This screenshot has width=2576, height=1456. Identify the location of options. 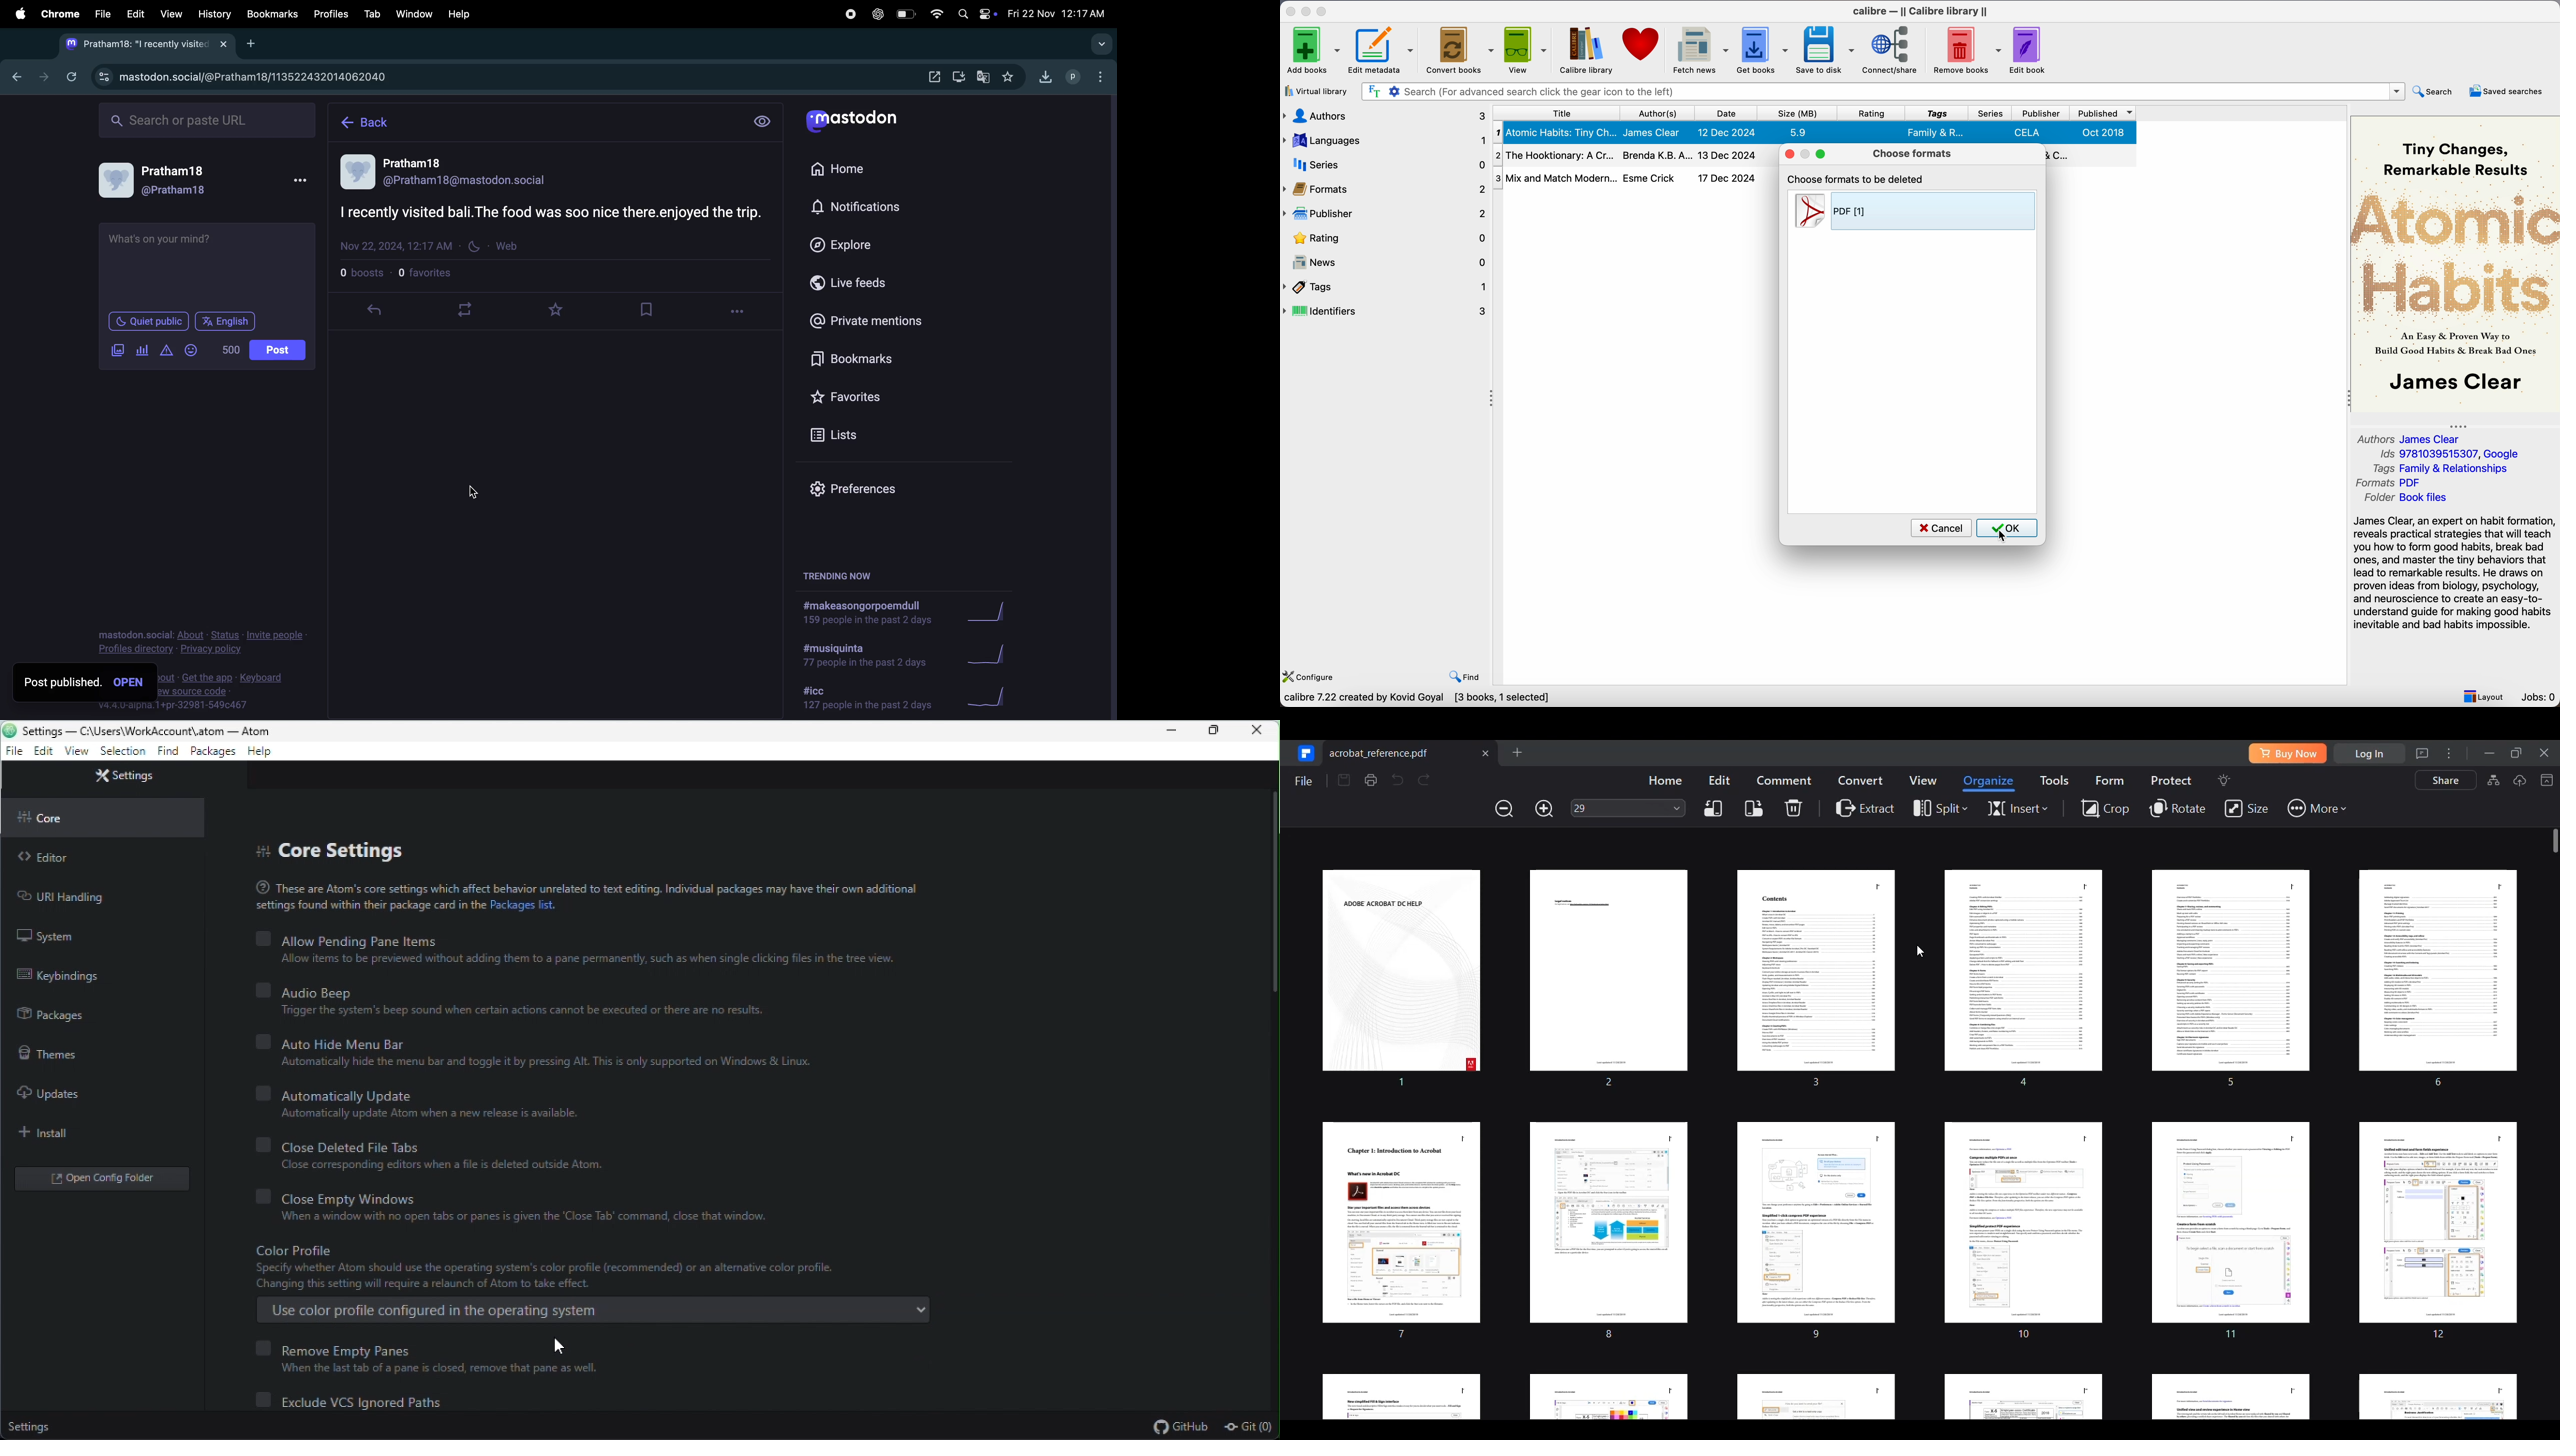
(741, 309).